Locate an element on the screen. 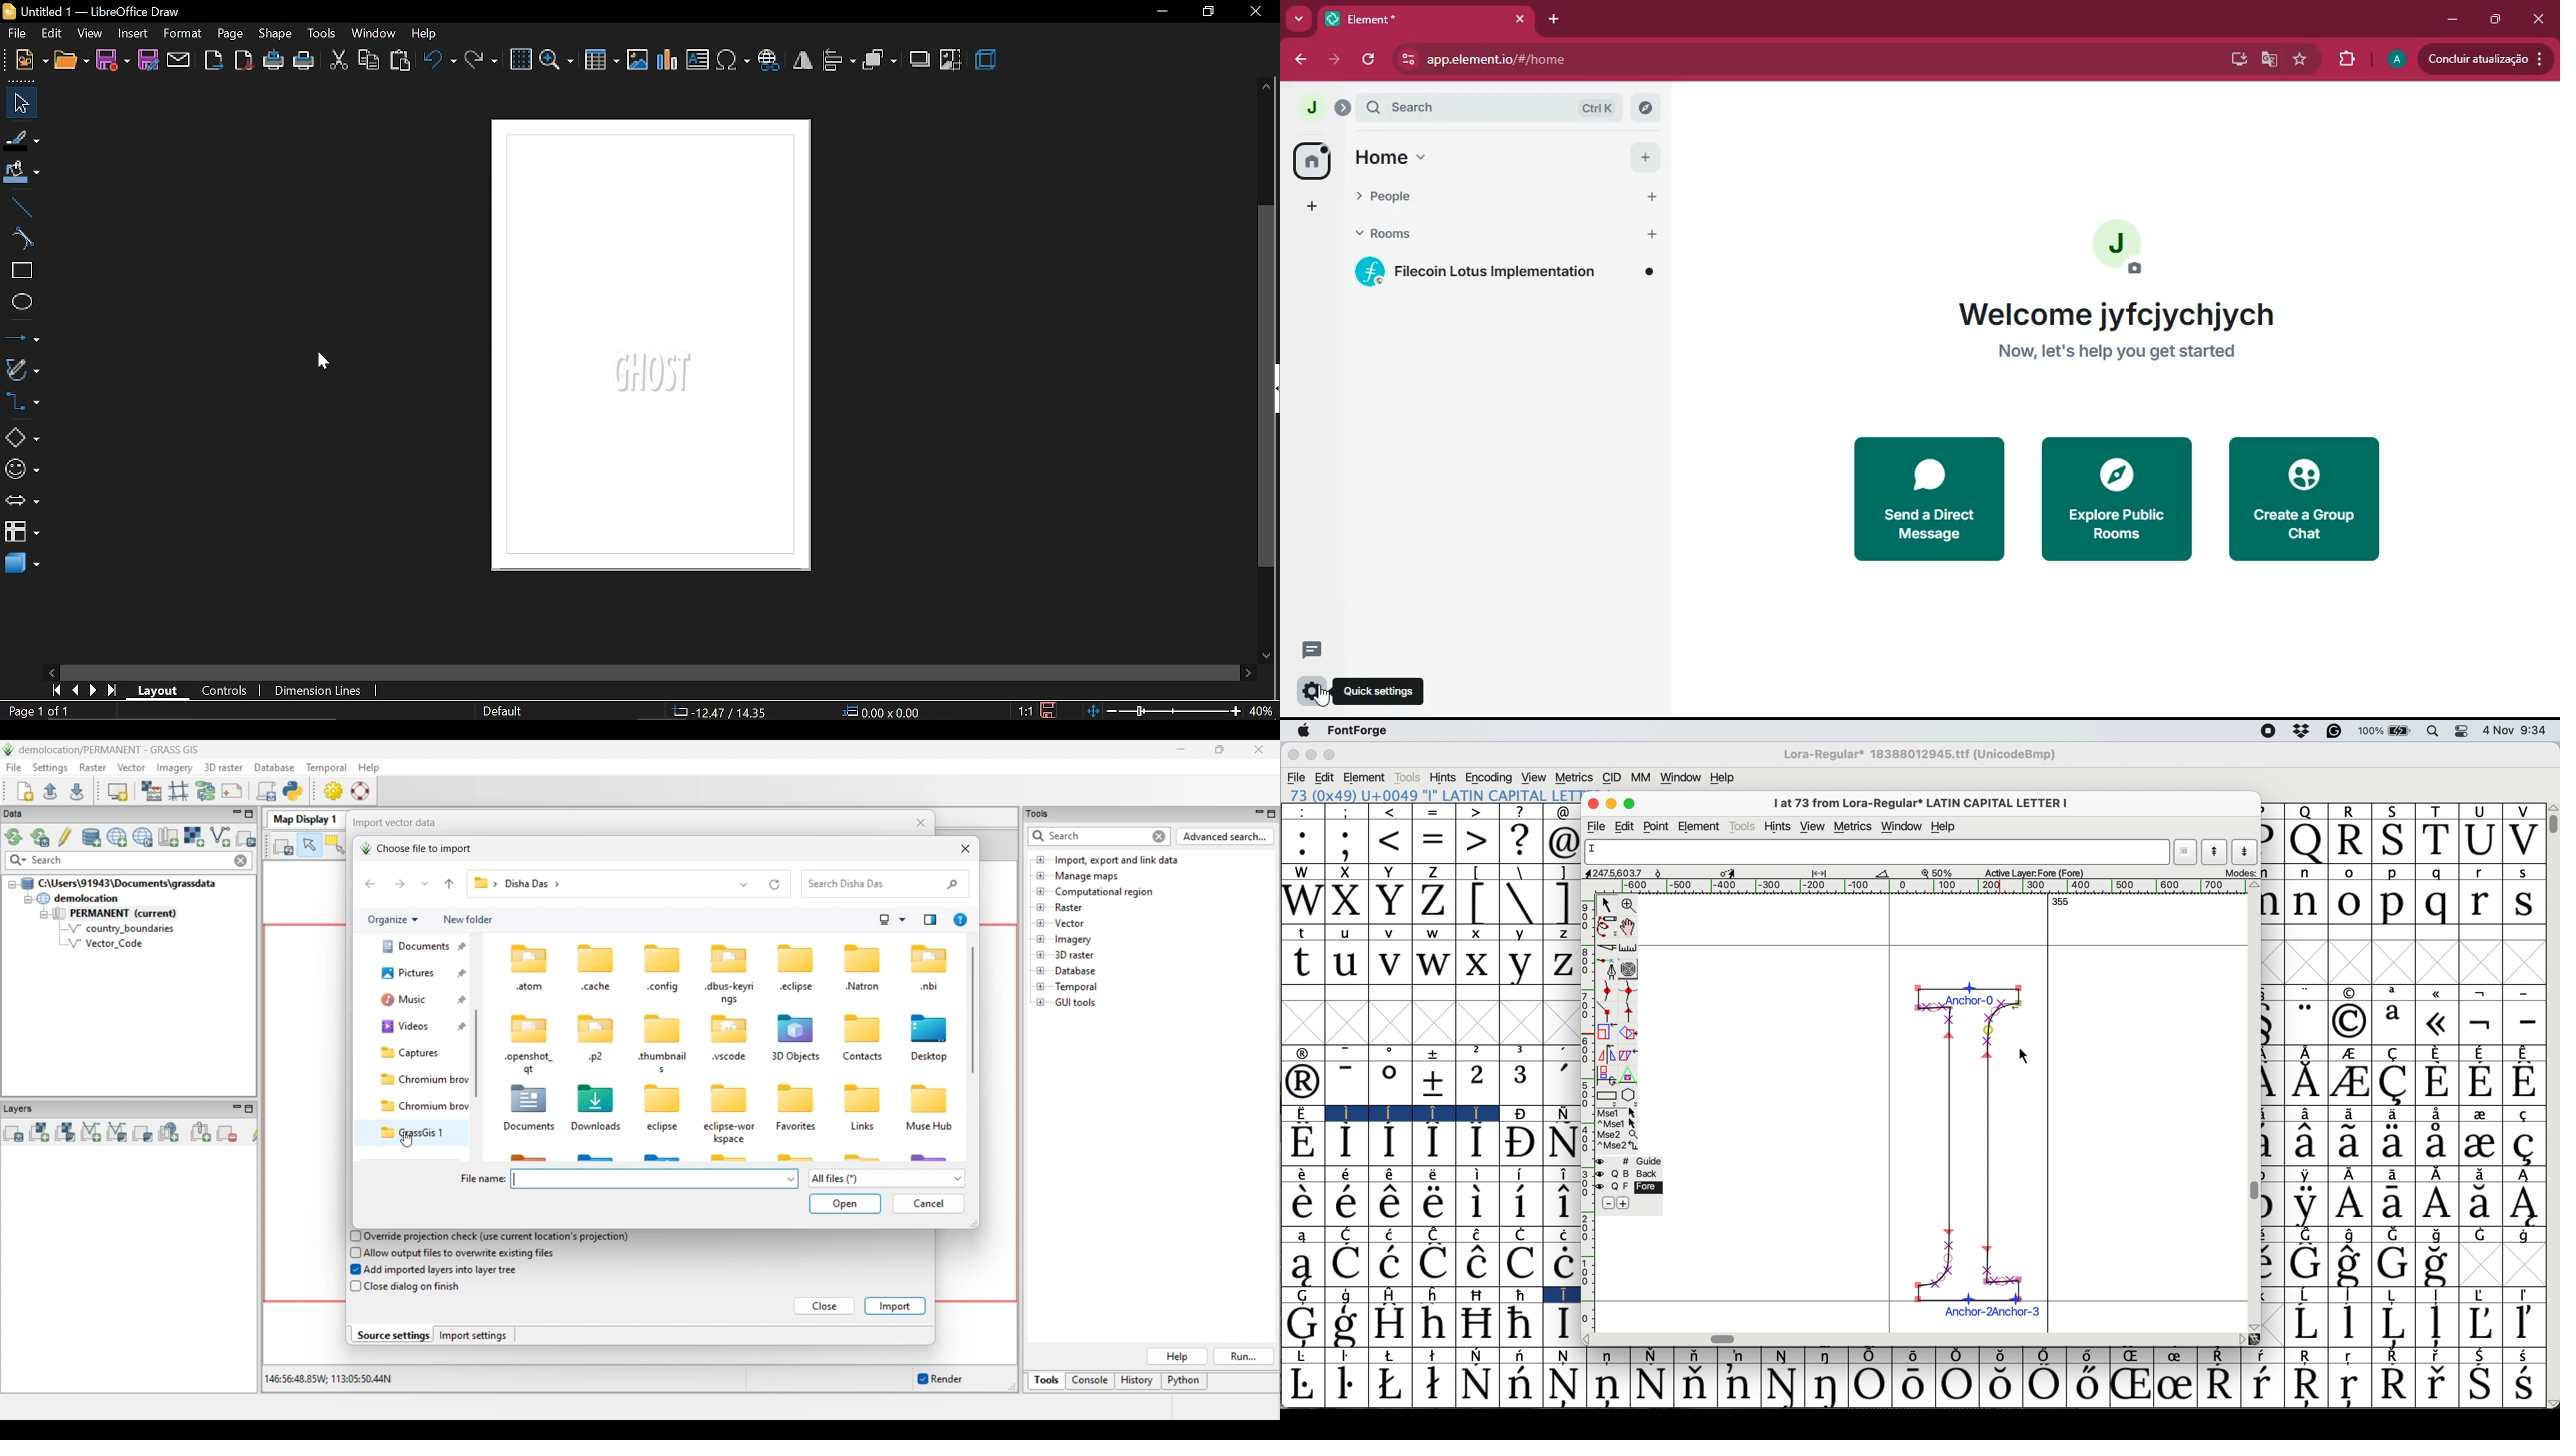 Image resolution: width=2576 pixels, height=1456 pixels.  is located at coordinates (1611, 872).